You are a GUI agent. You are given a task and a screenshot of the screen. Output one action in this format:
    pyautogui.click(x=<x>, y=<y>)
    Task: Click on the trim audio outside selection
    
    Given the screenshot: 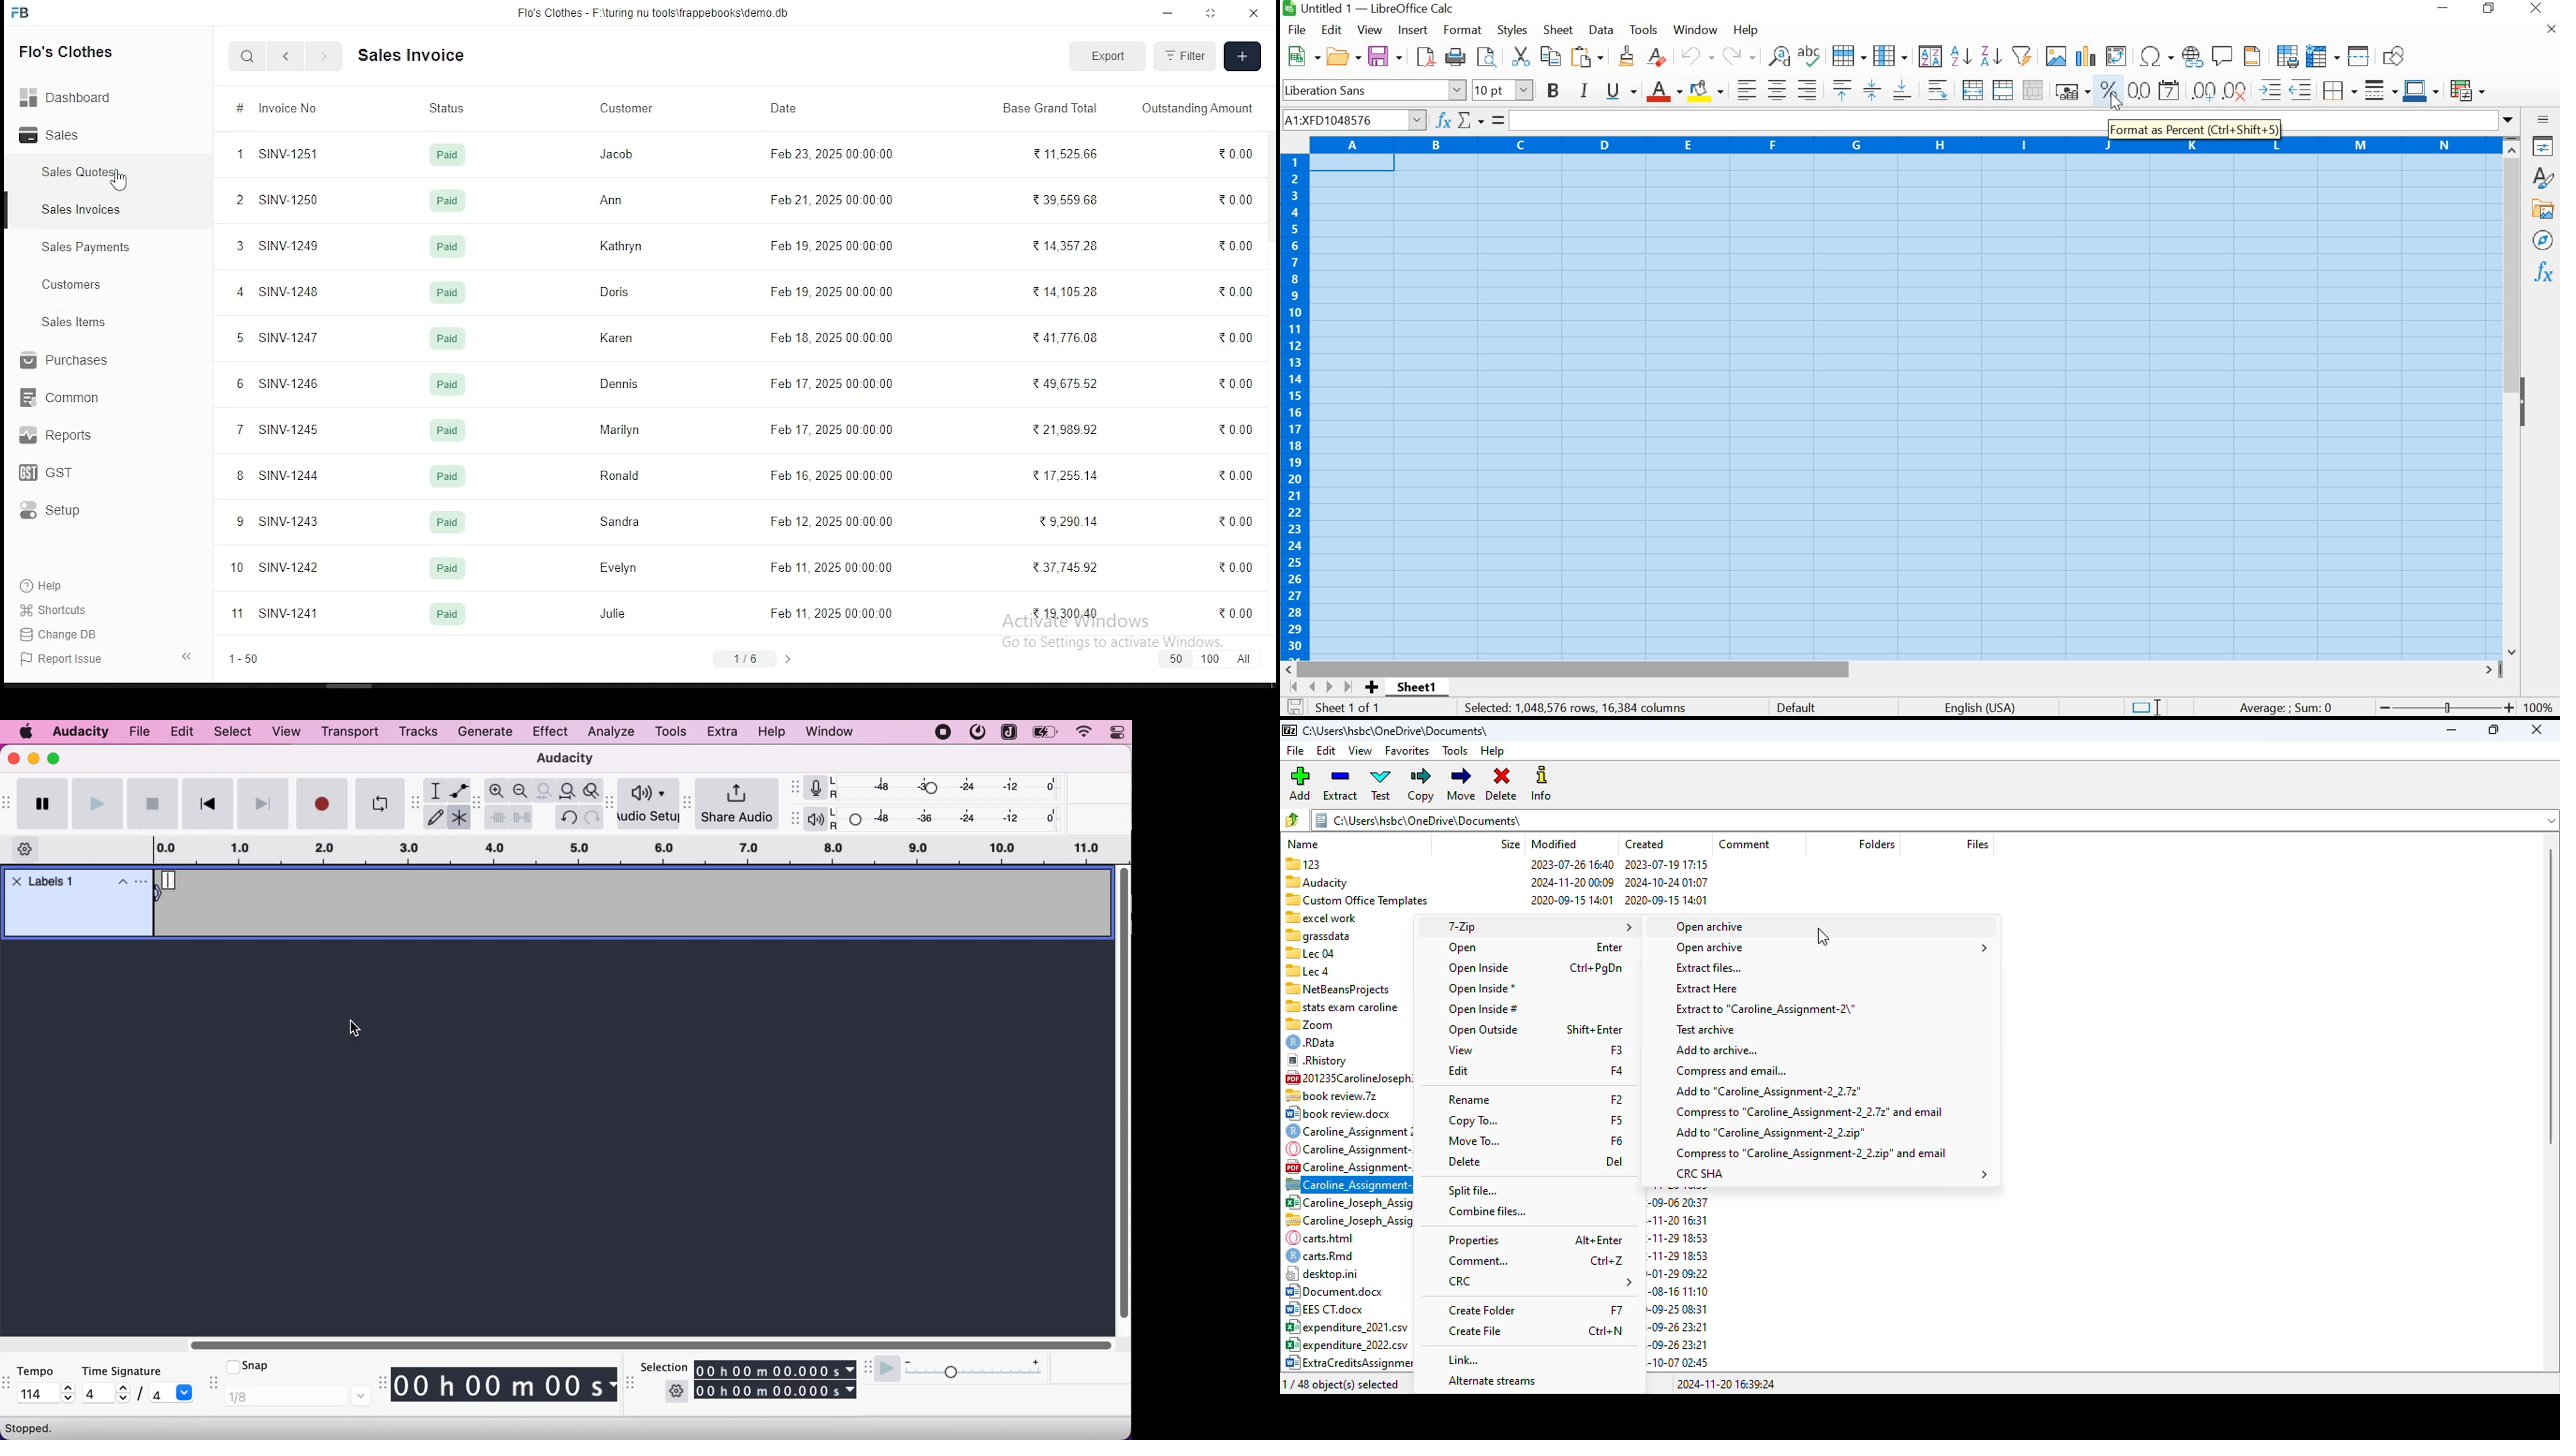 What is the action you would take?
    pyautogui.click(x=497, y=817)
    